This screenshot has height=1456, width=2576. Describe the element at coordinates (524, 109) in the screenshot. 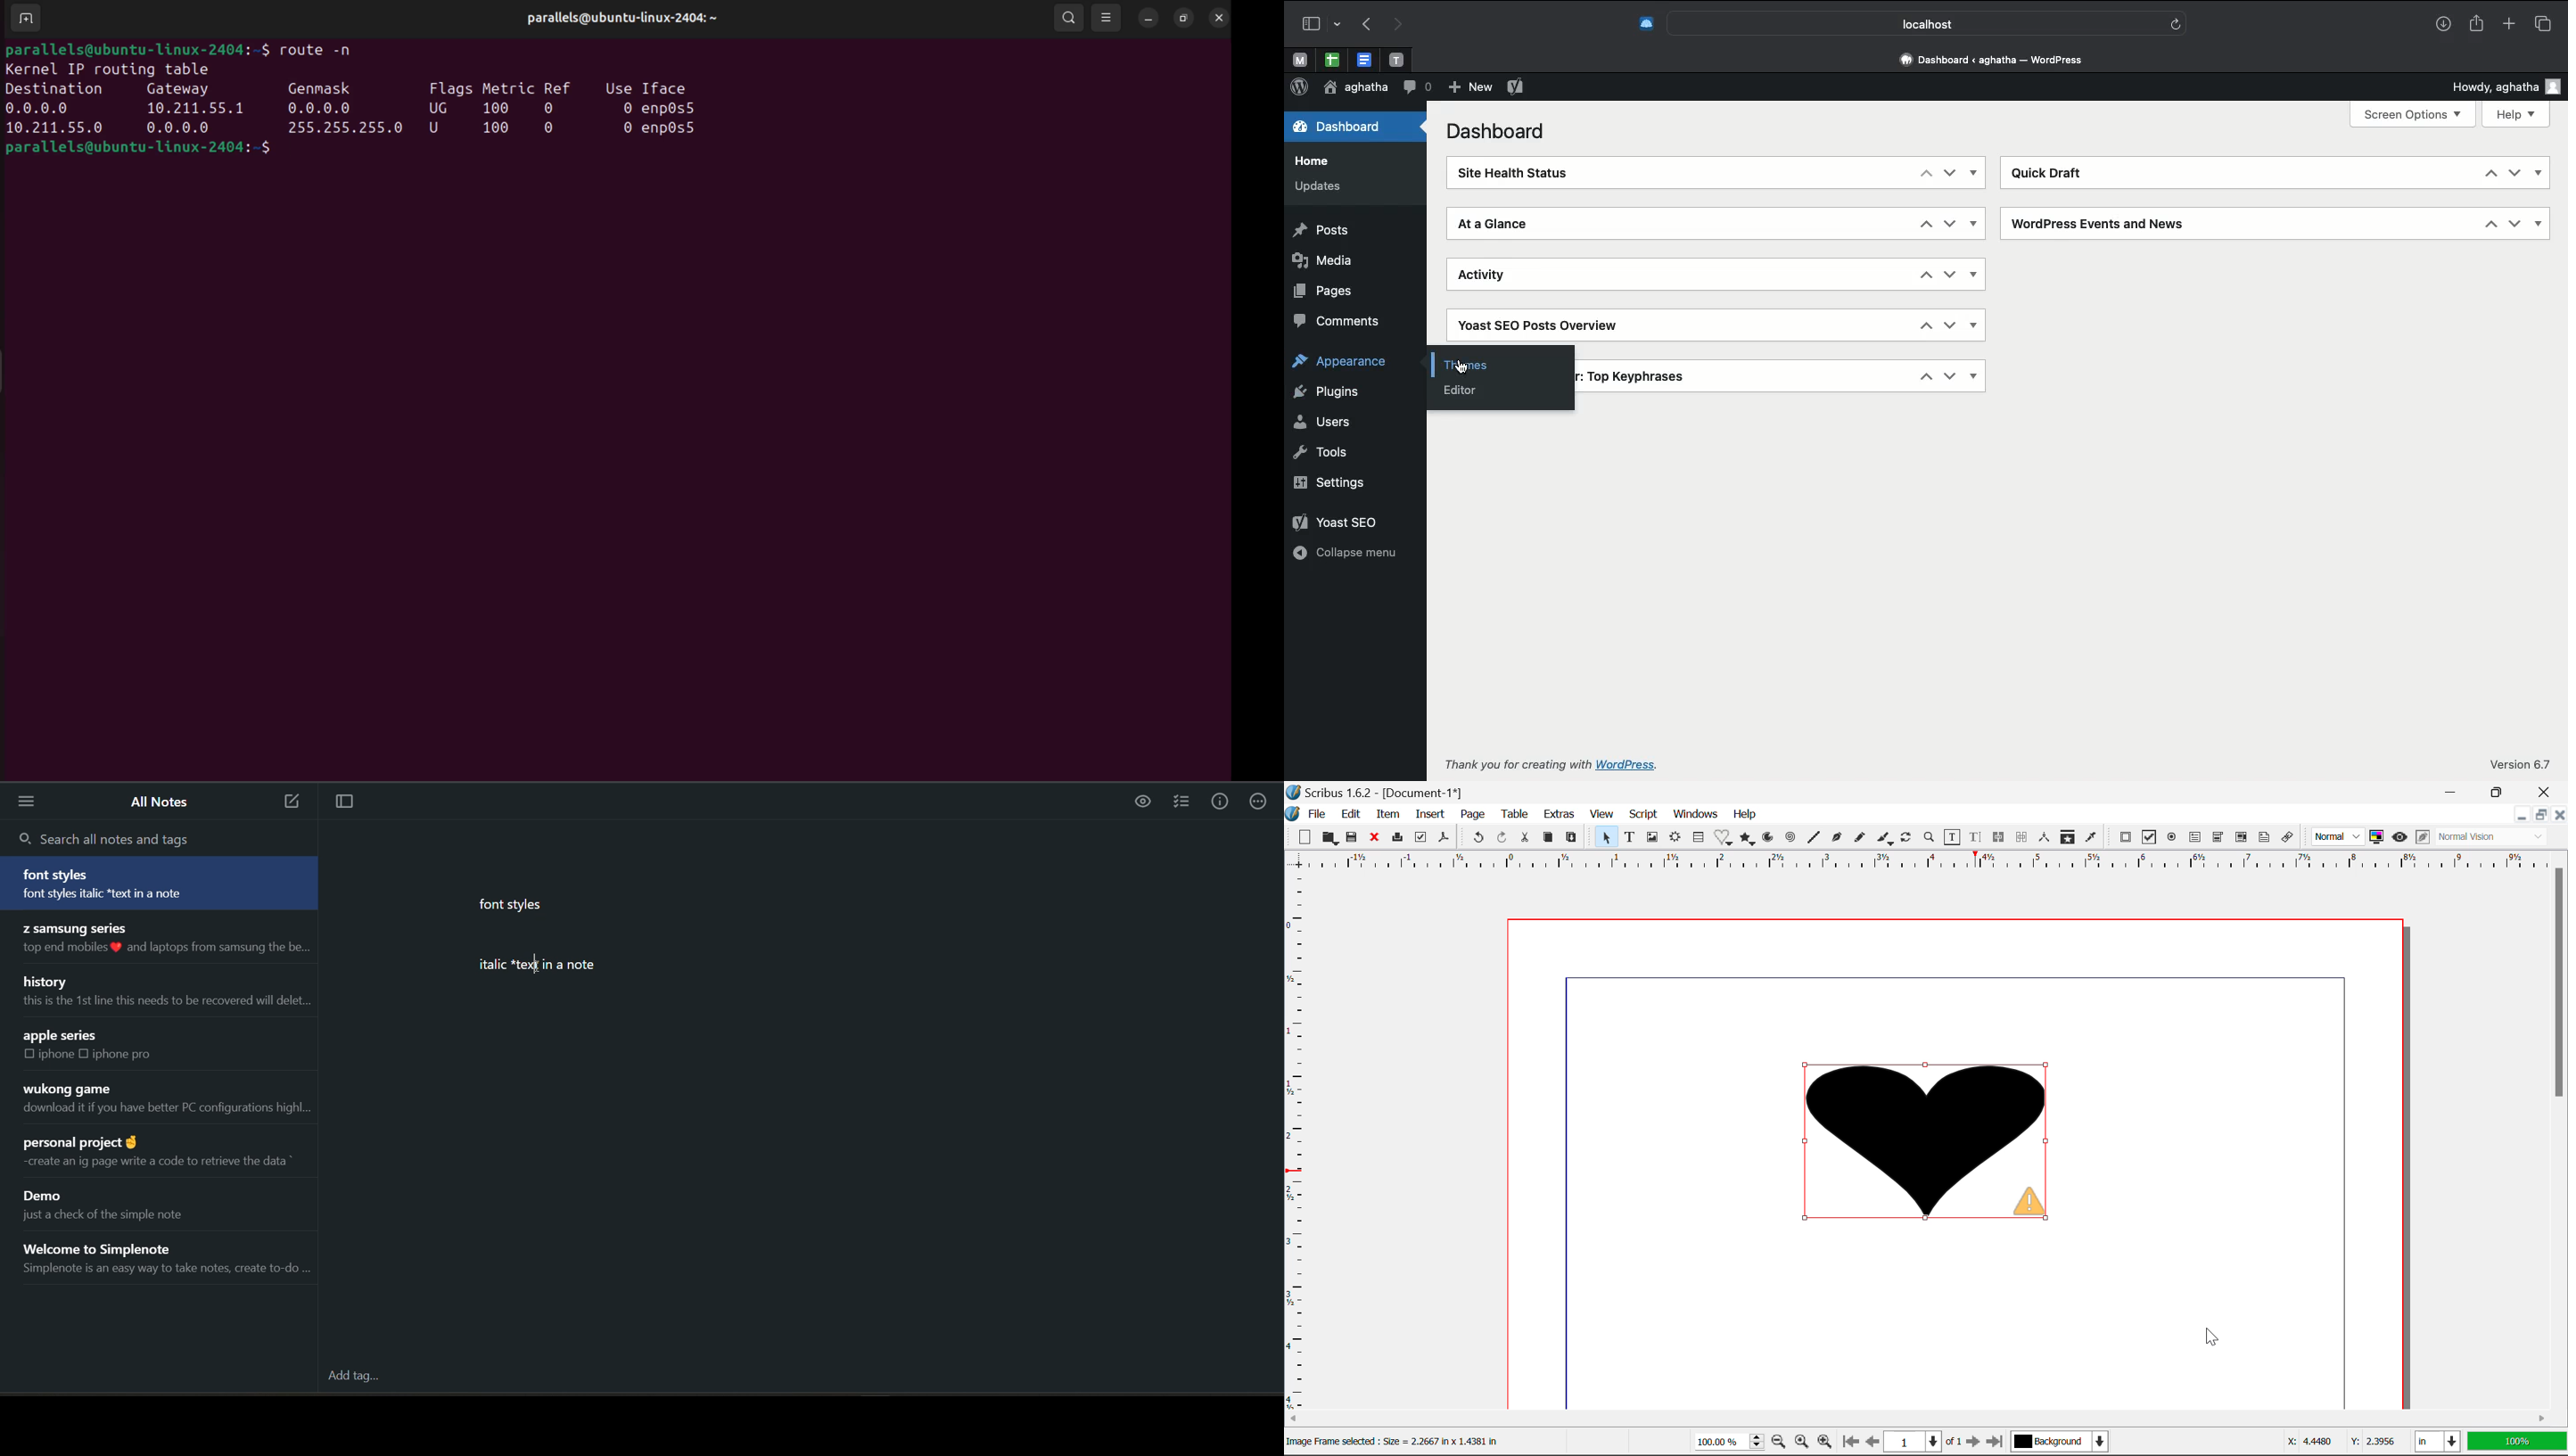

I see `100` at that location.